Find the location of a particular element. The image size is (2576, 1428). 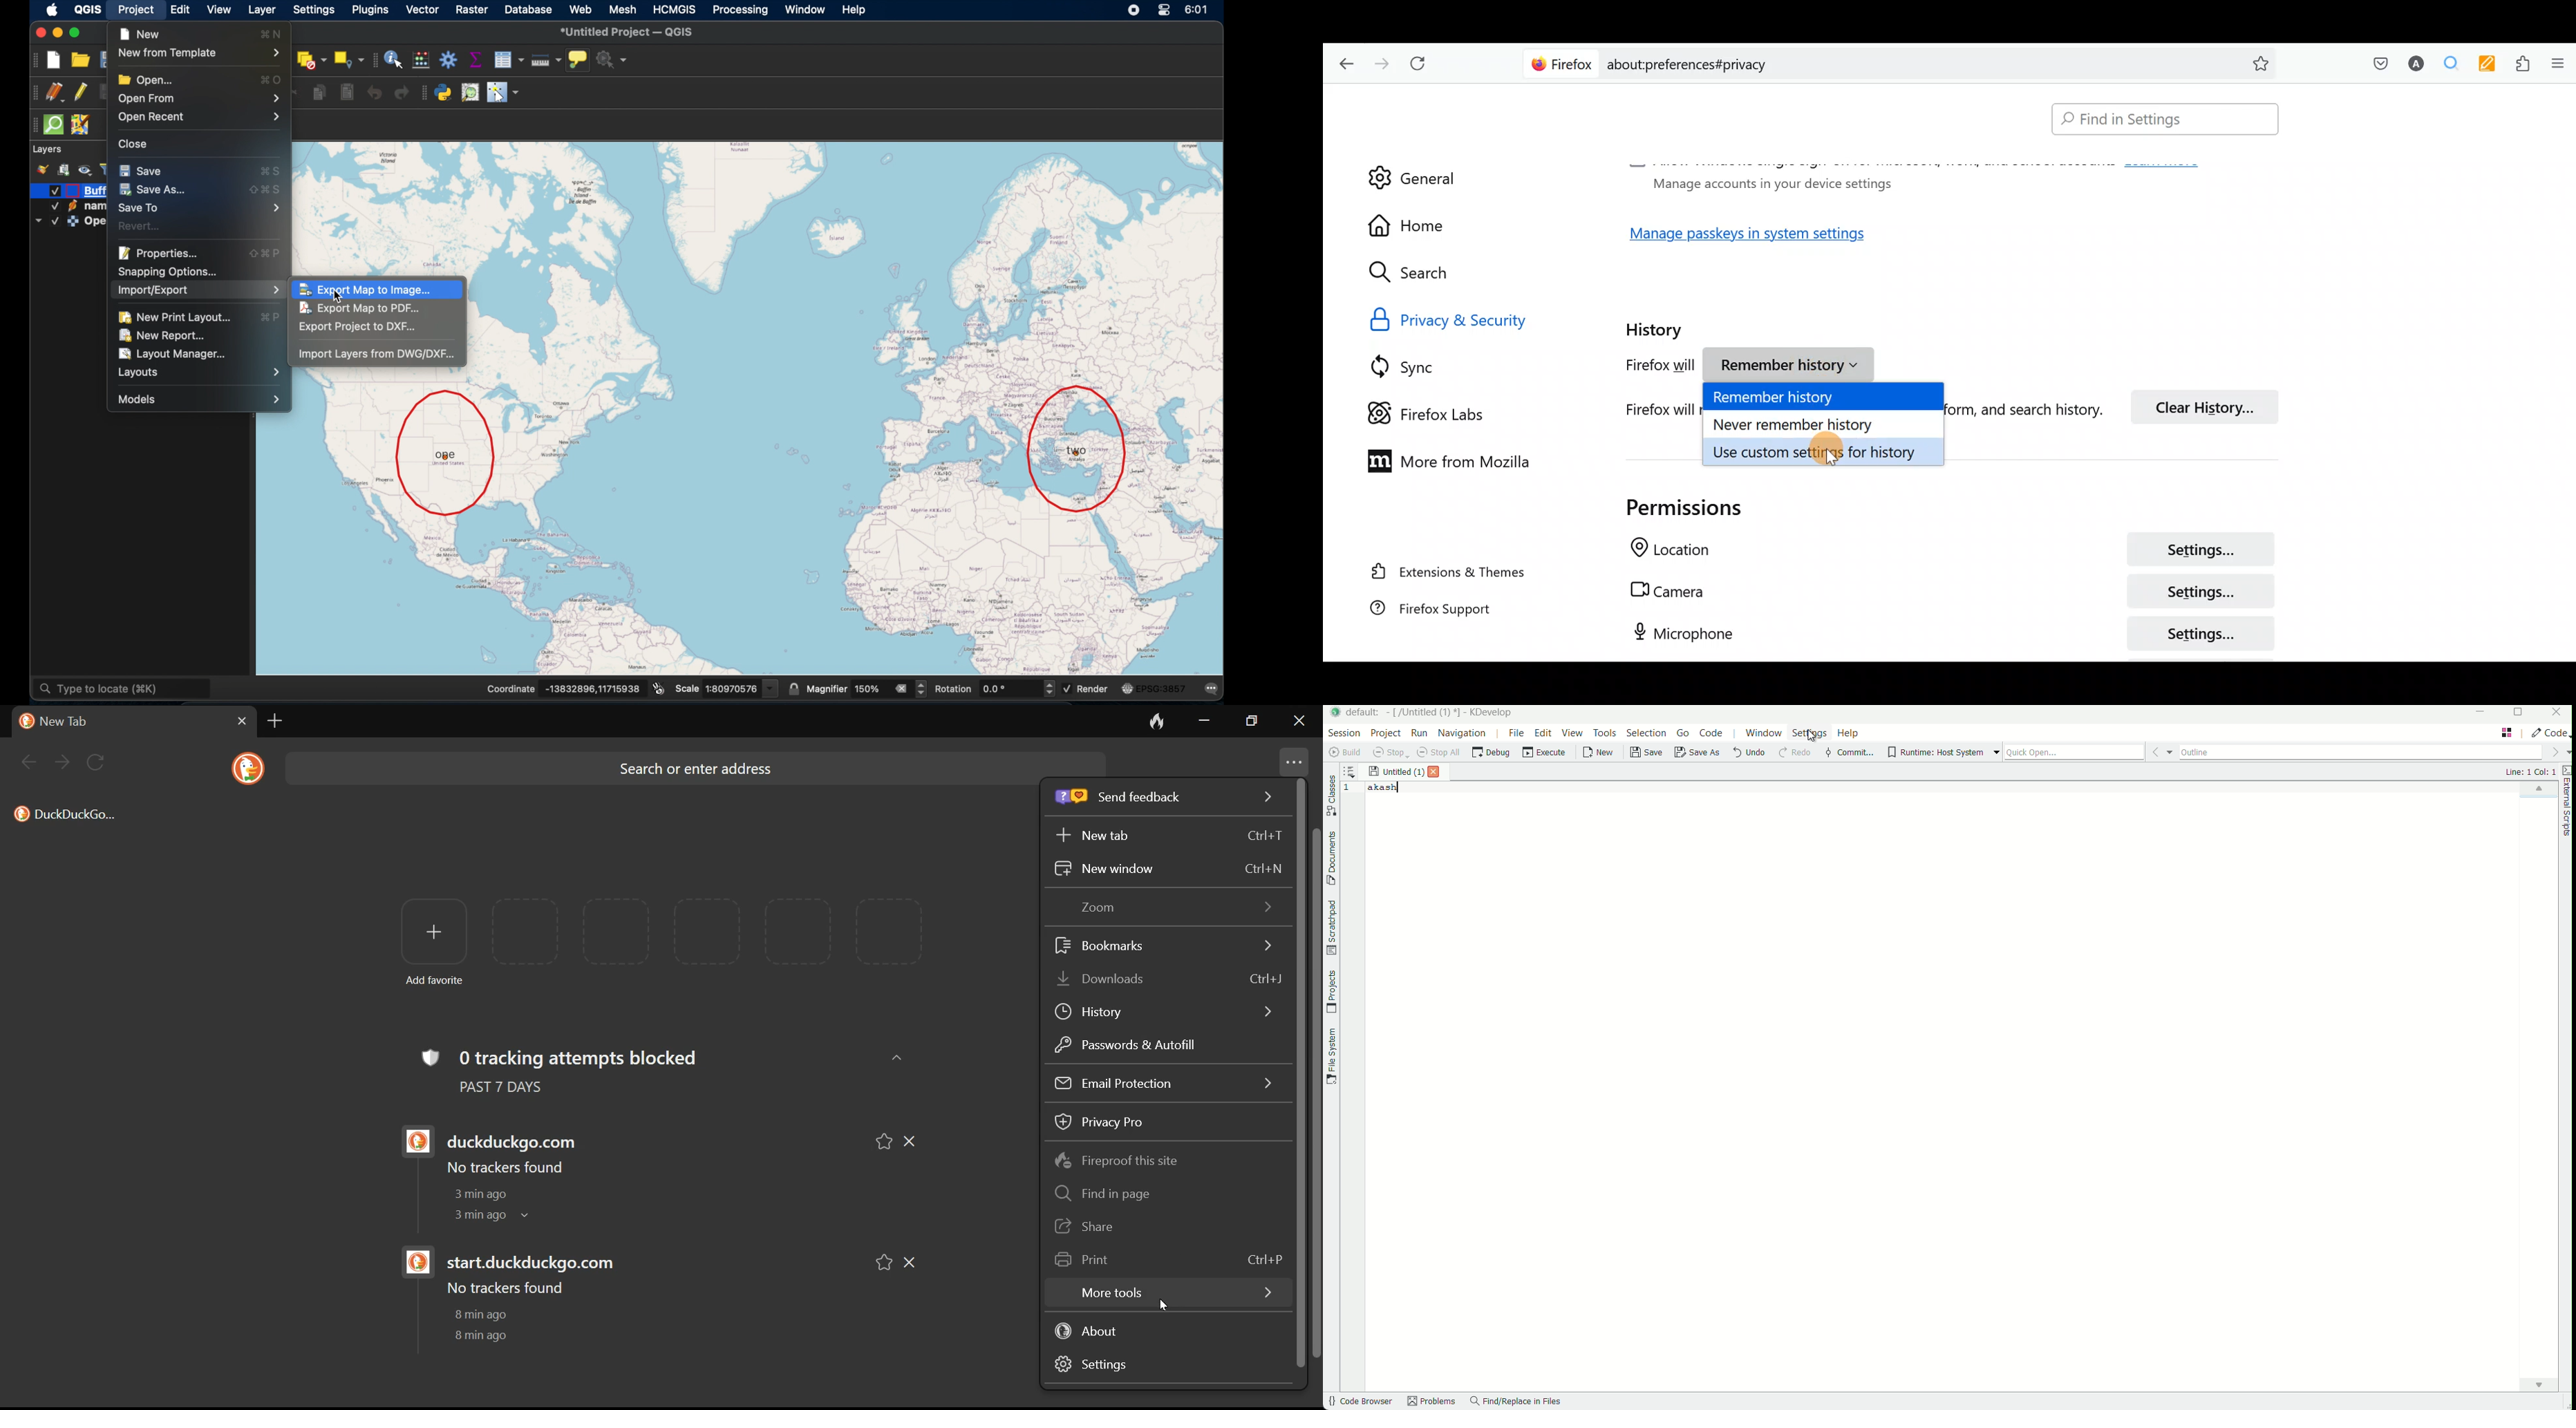

stop all is located at coordinates (1440, 753).